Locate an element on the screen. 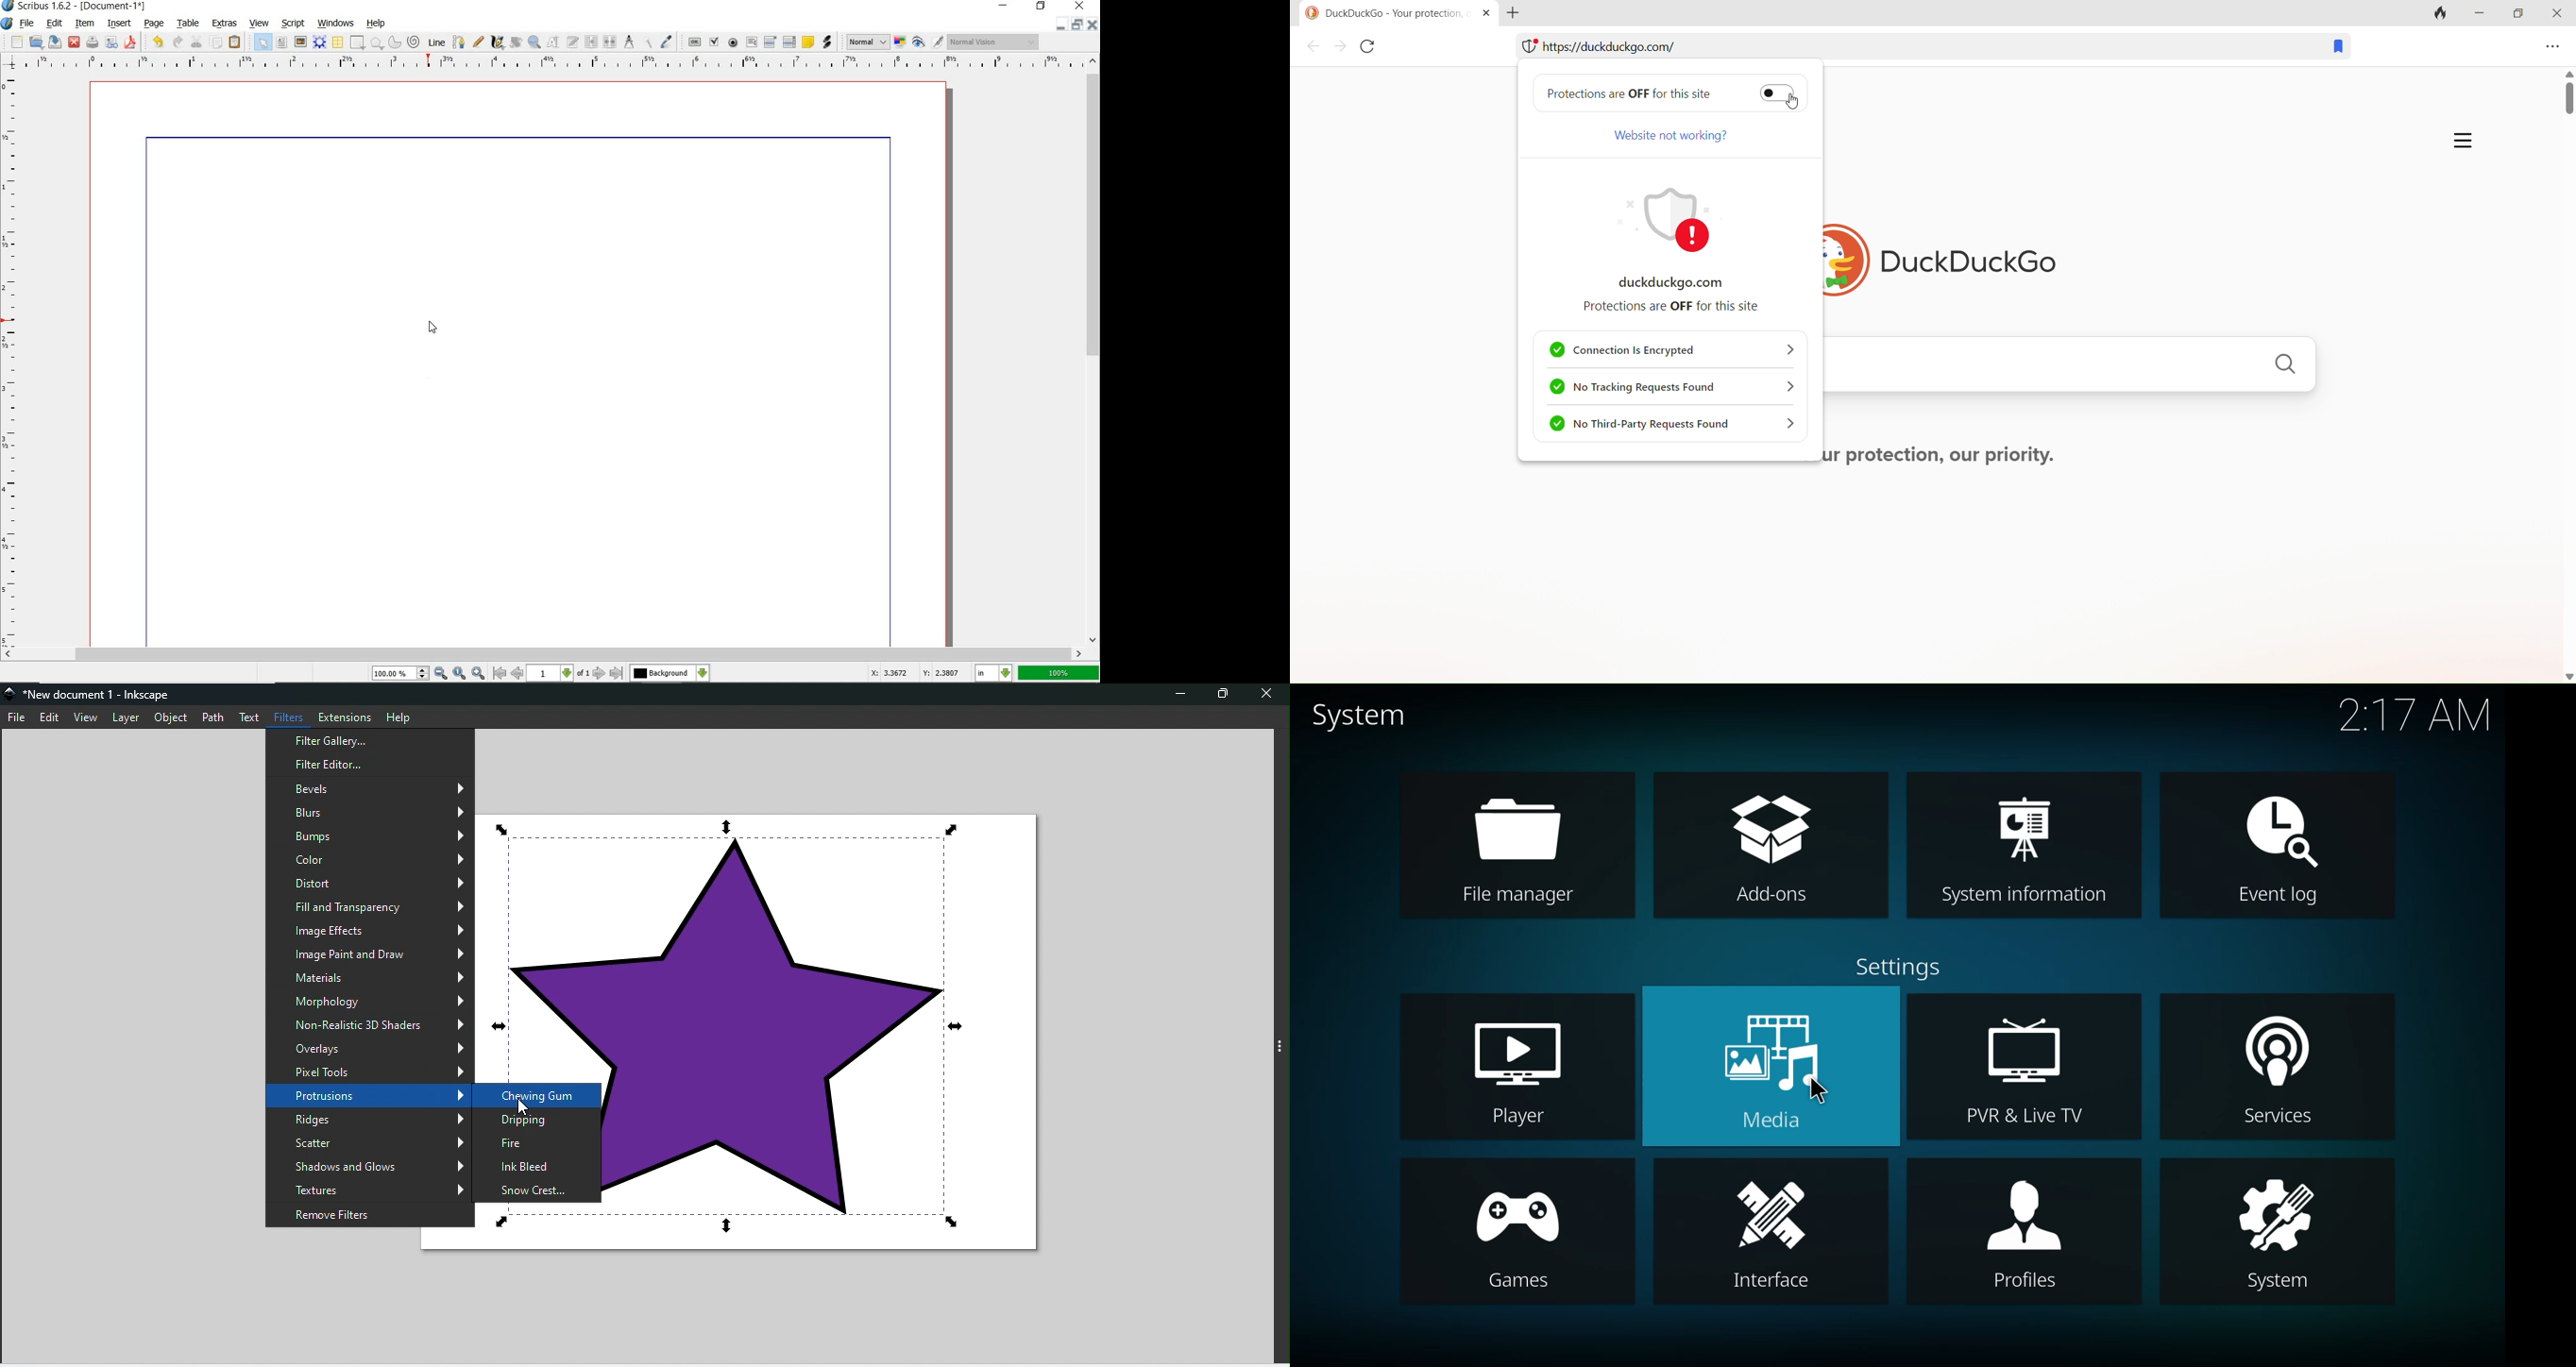 This screenshot has height=1372, width=2576. zoom in or zoom out is located at coordinates (534, 42).